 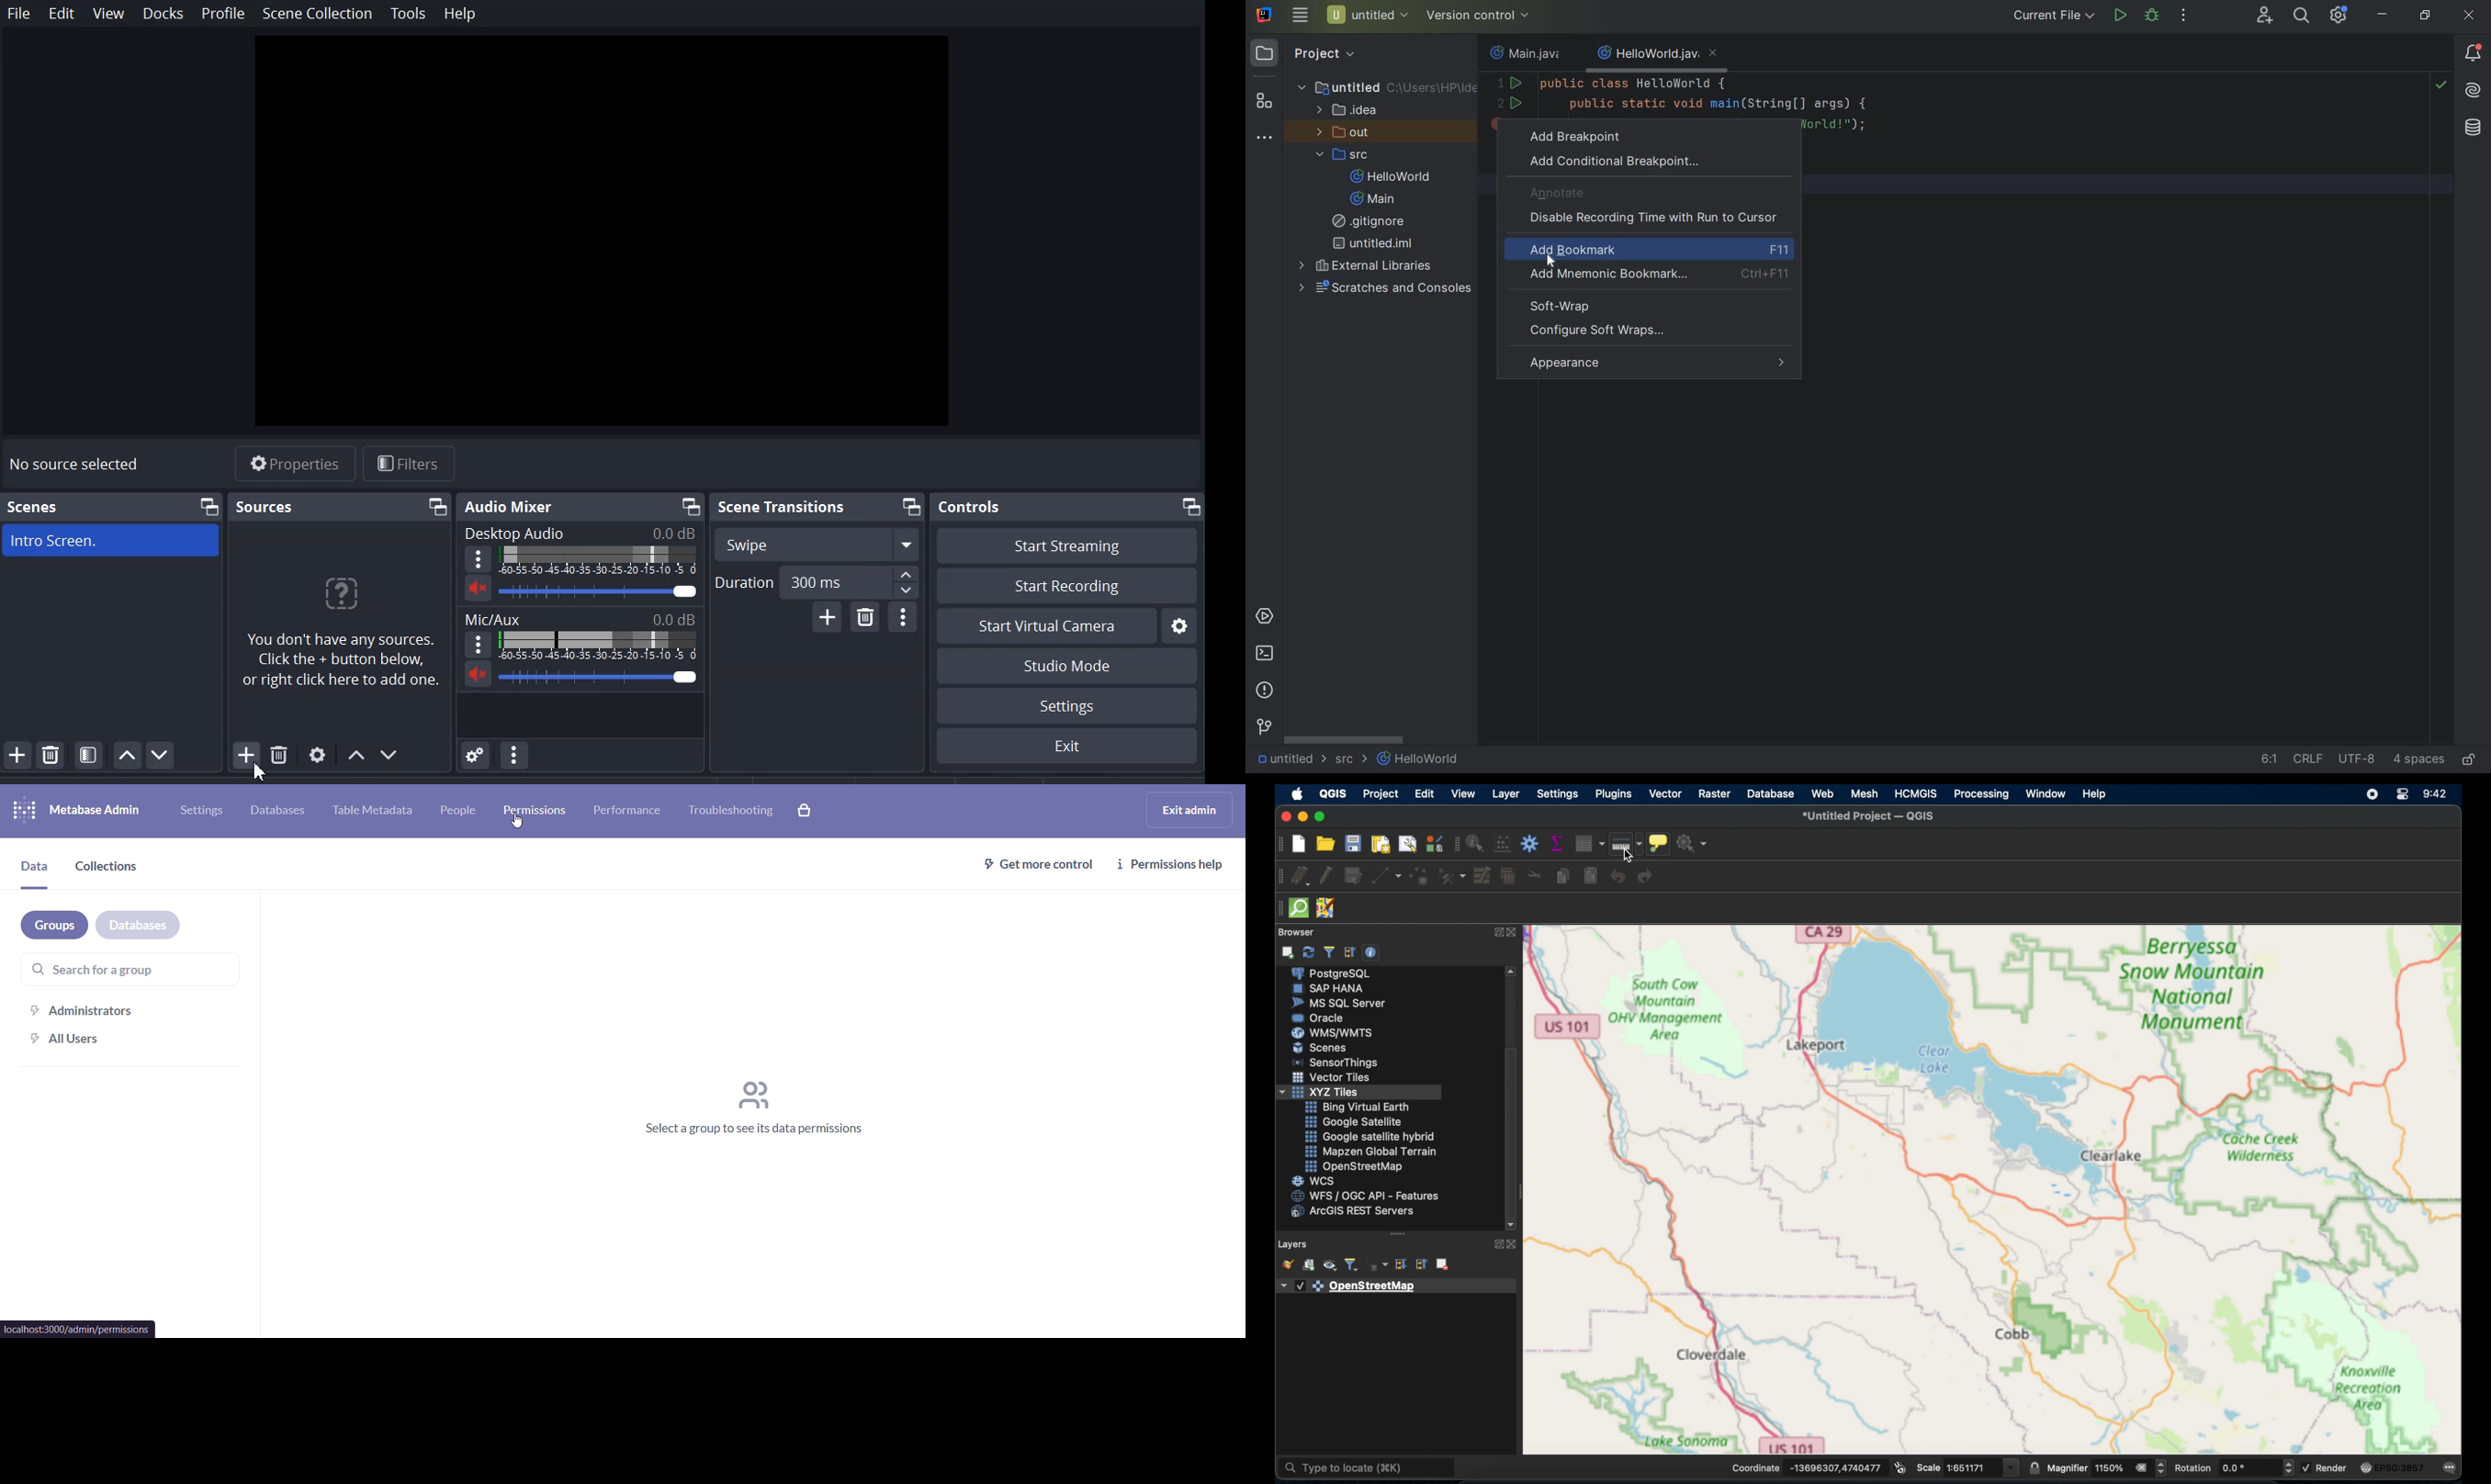 I want to click on database, so click(x=2470, y=127).